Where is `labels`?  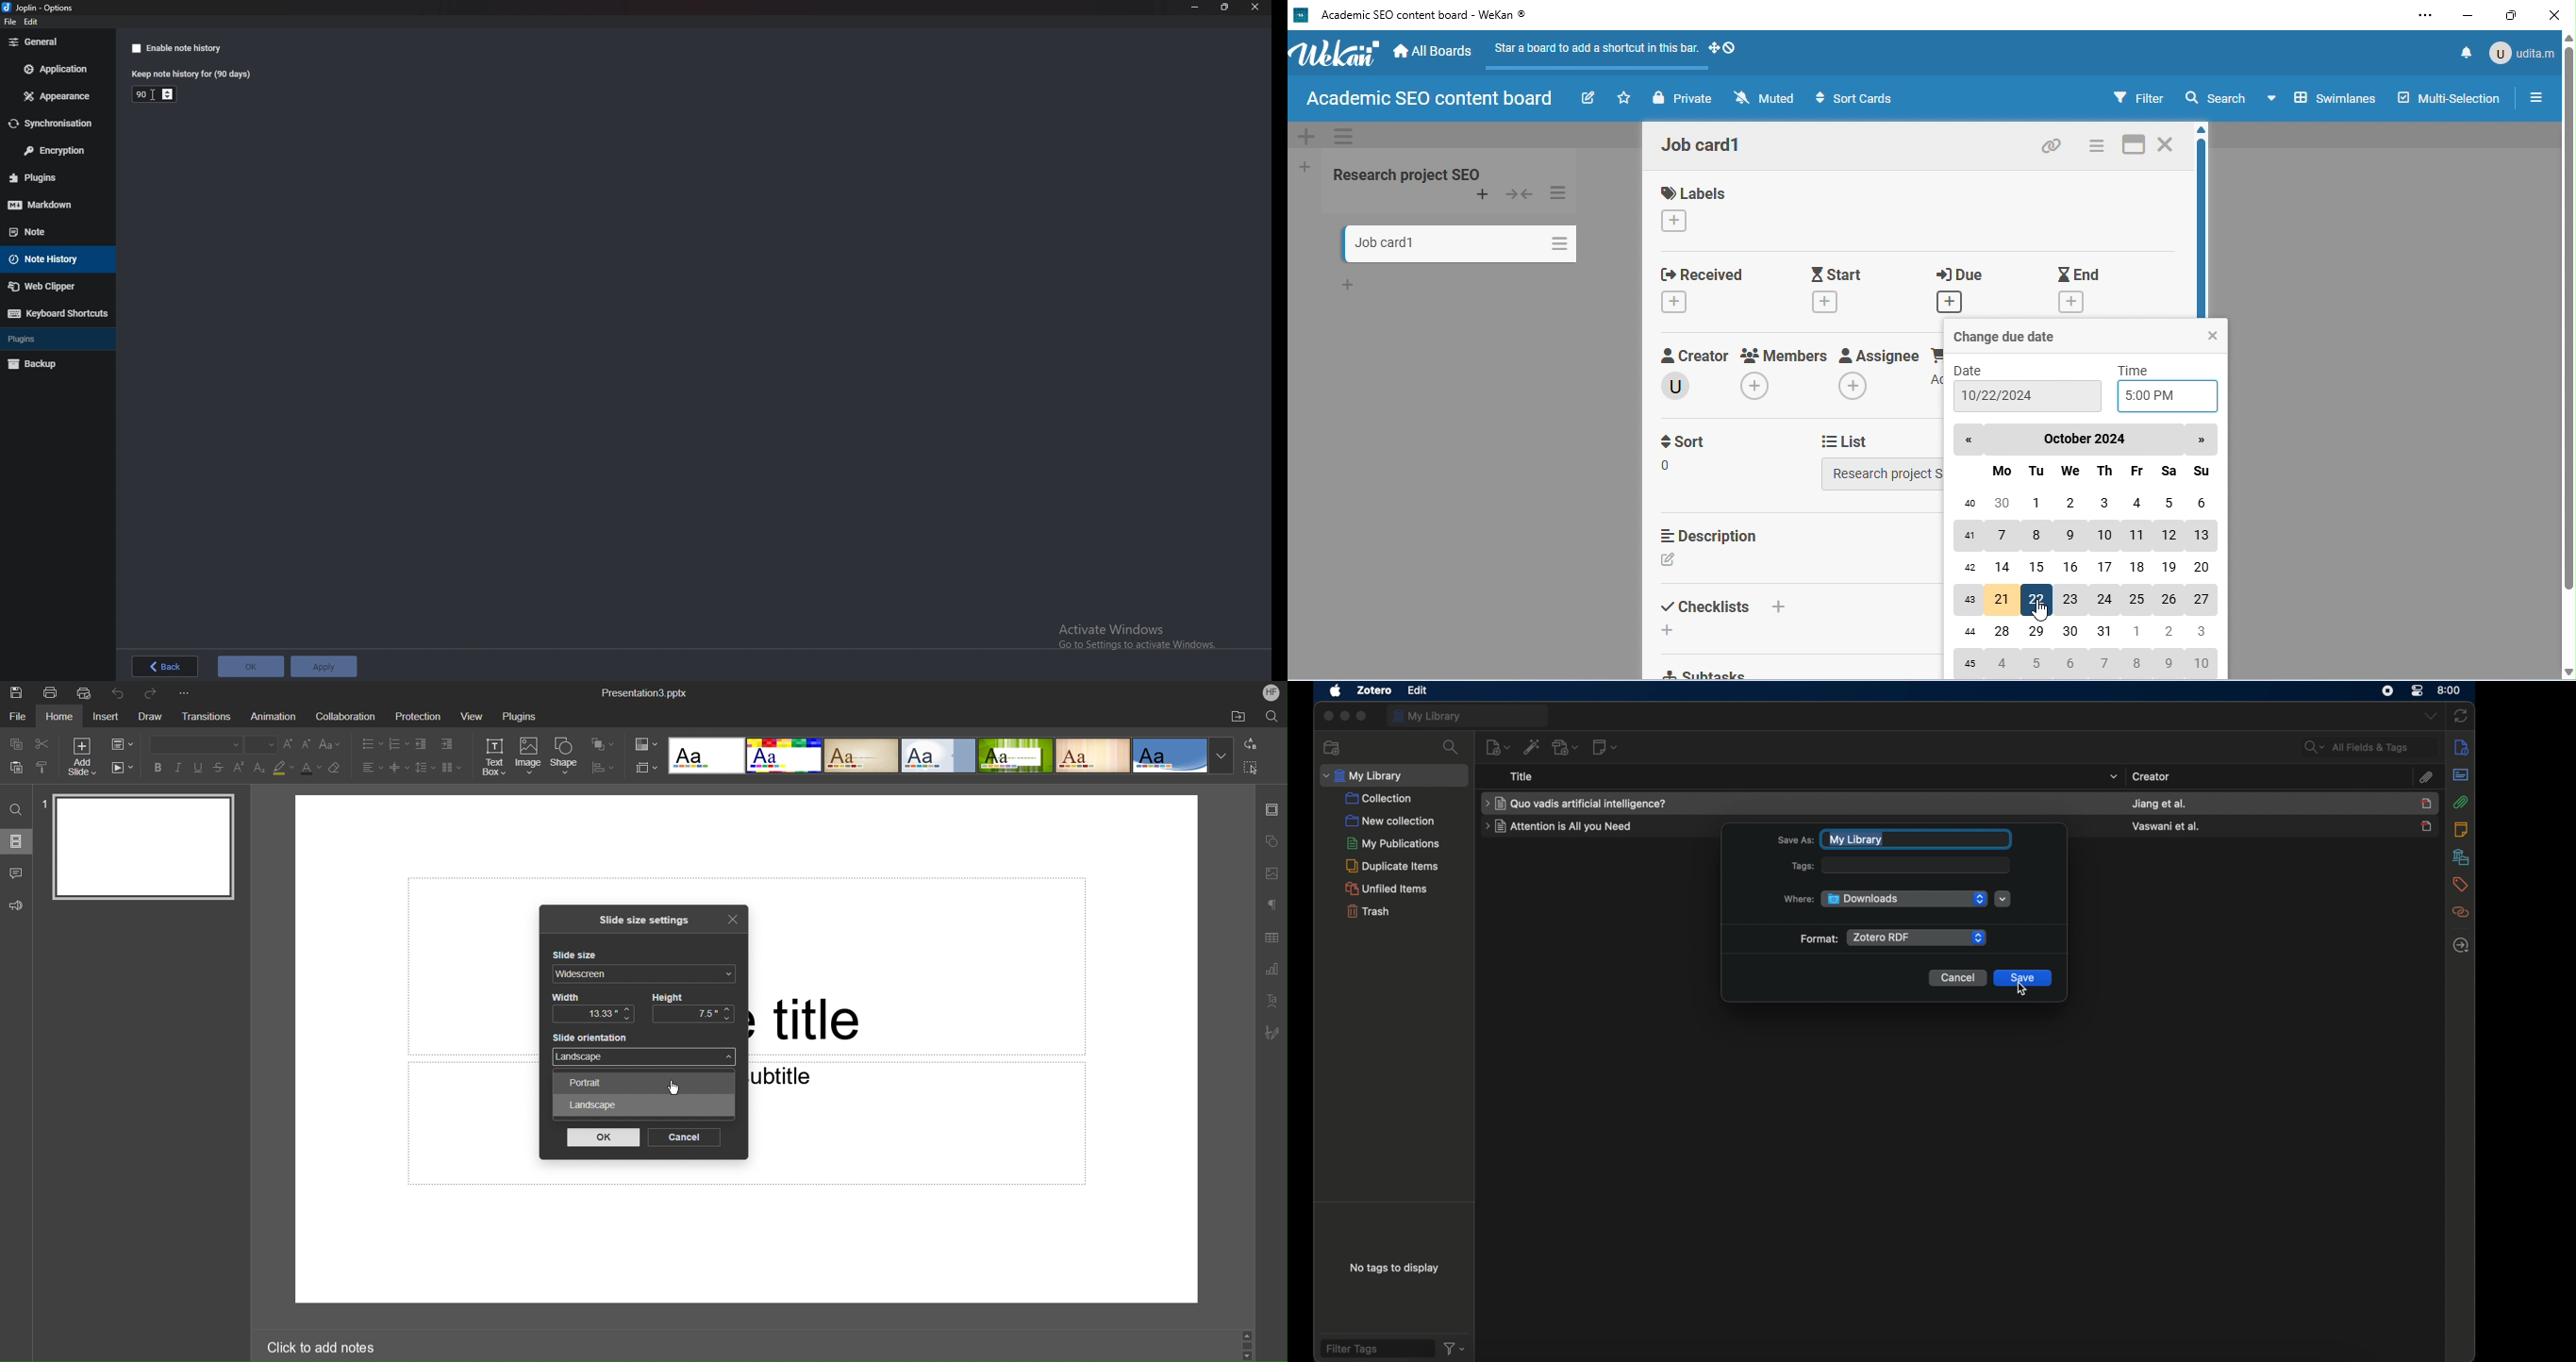
labels is located at coordinates (1696, 192).